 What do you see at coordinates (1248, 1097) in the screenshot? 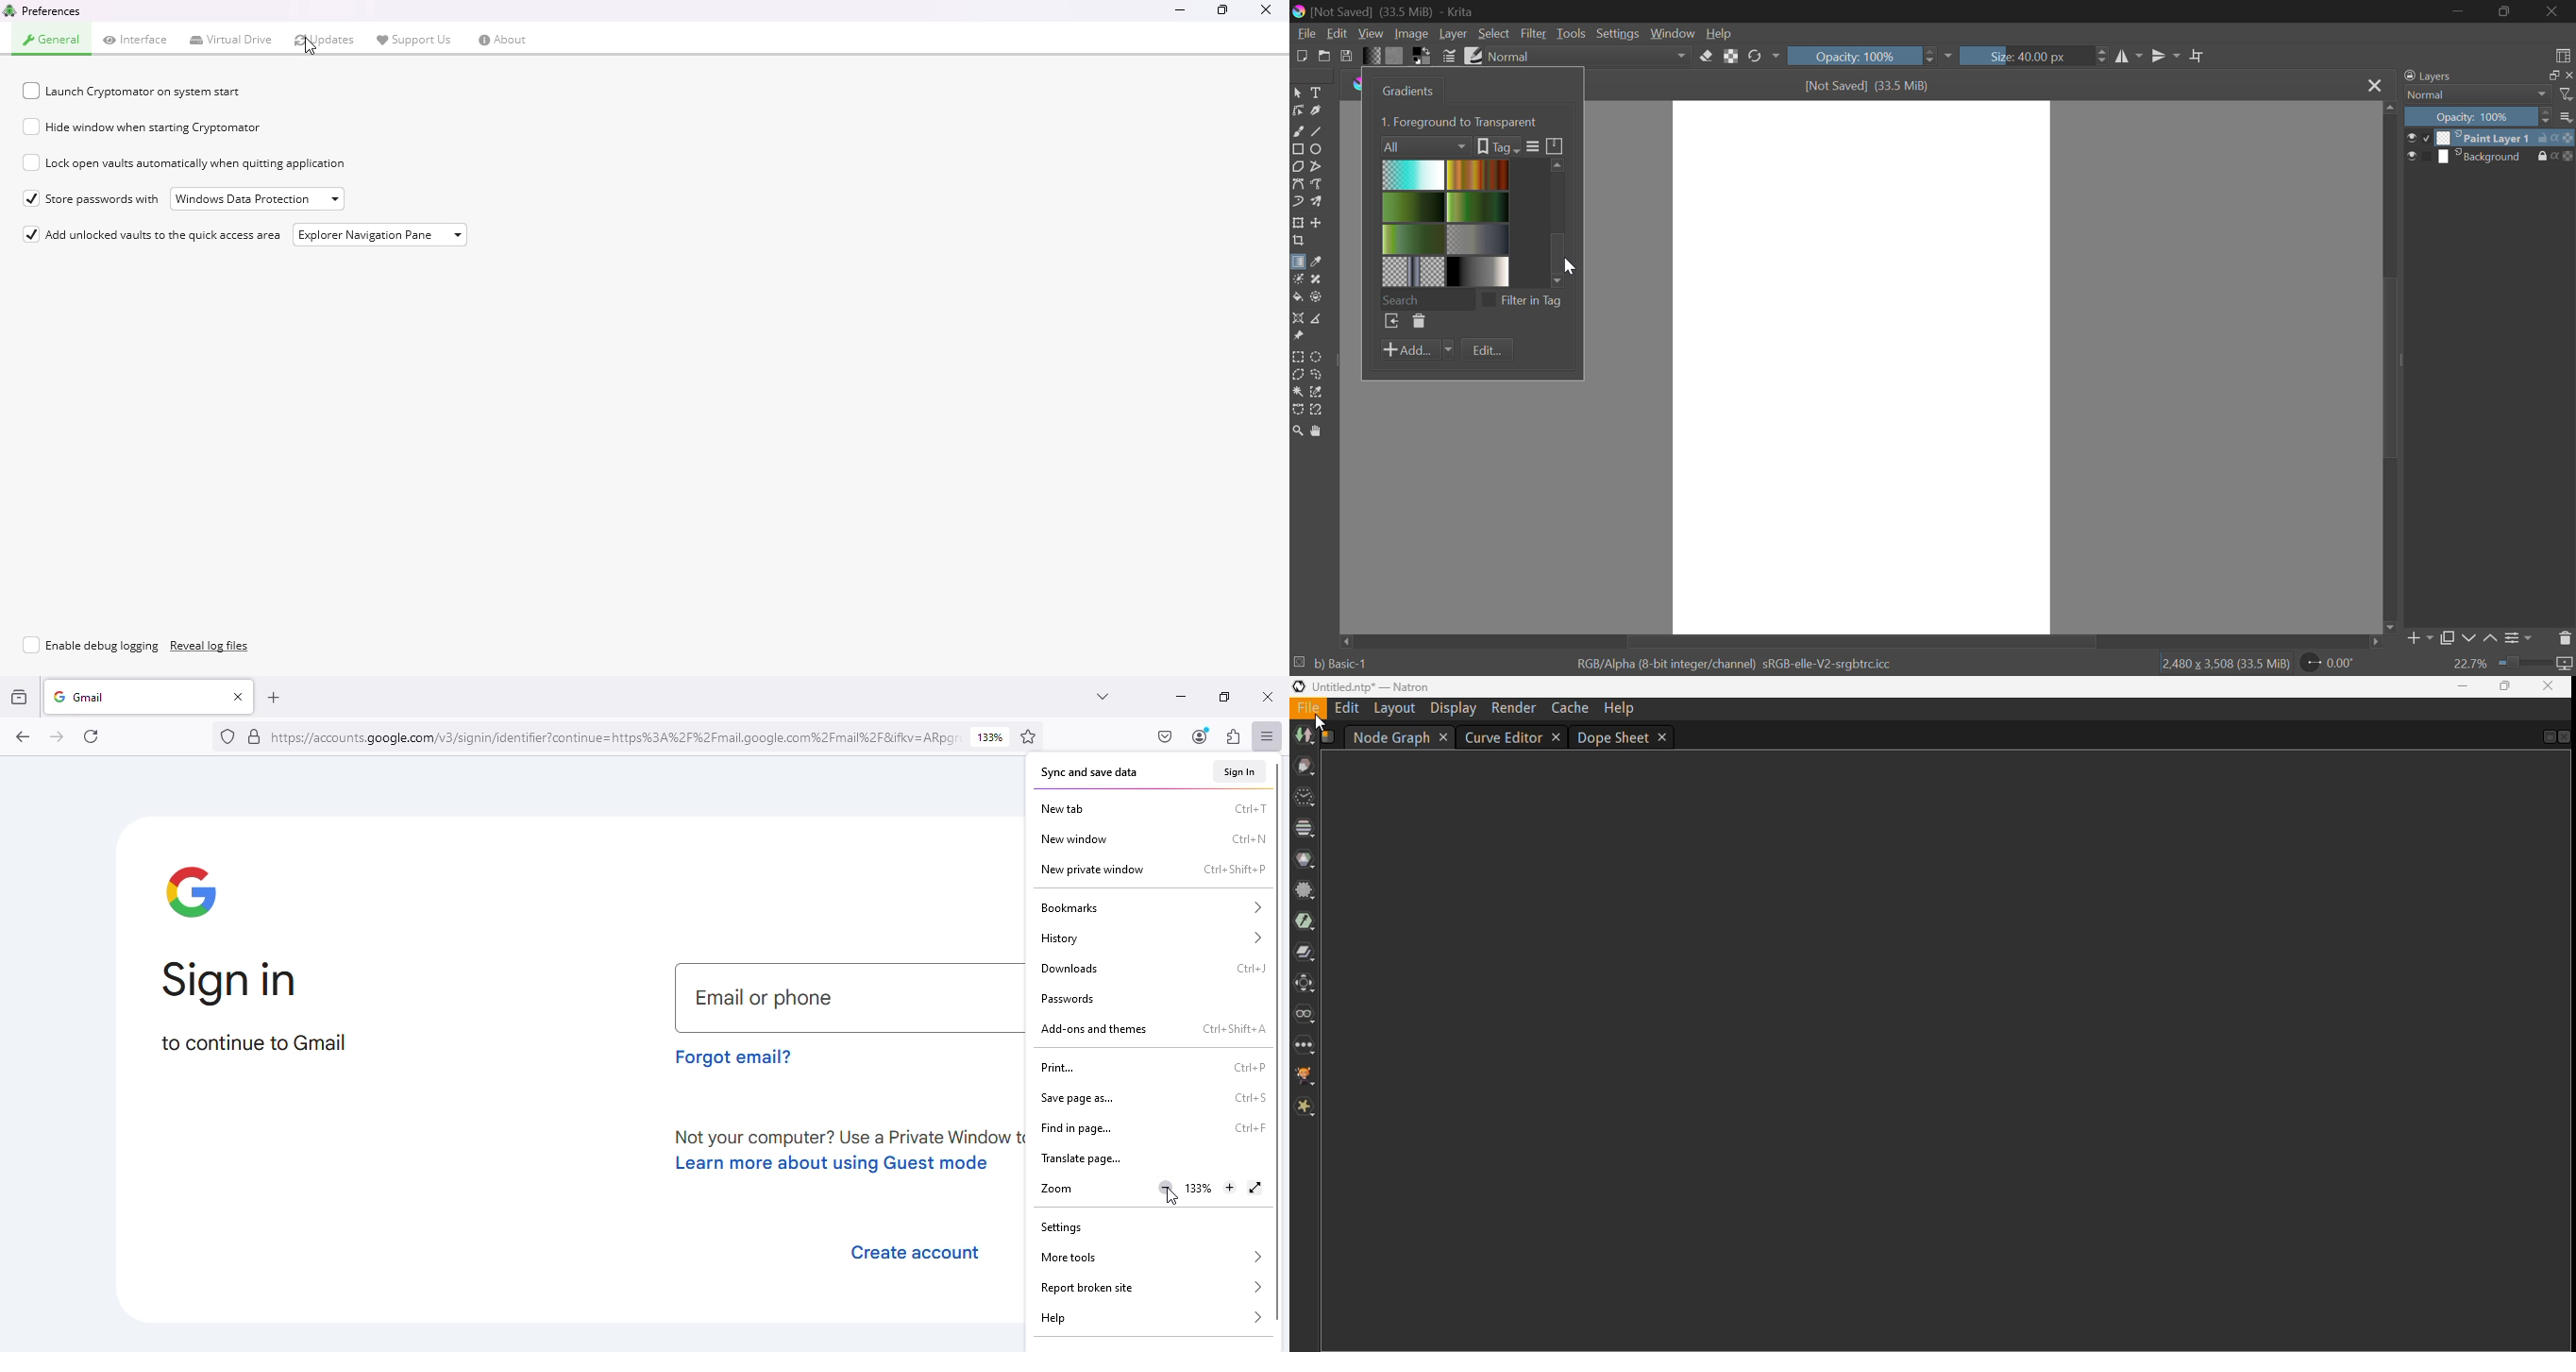
I see `shortcut for save page as` at bounding box center [1248, 1097].